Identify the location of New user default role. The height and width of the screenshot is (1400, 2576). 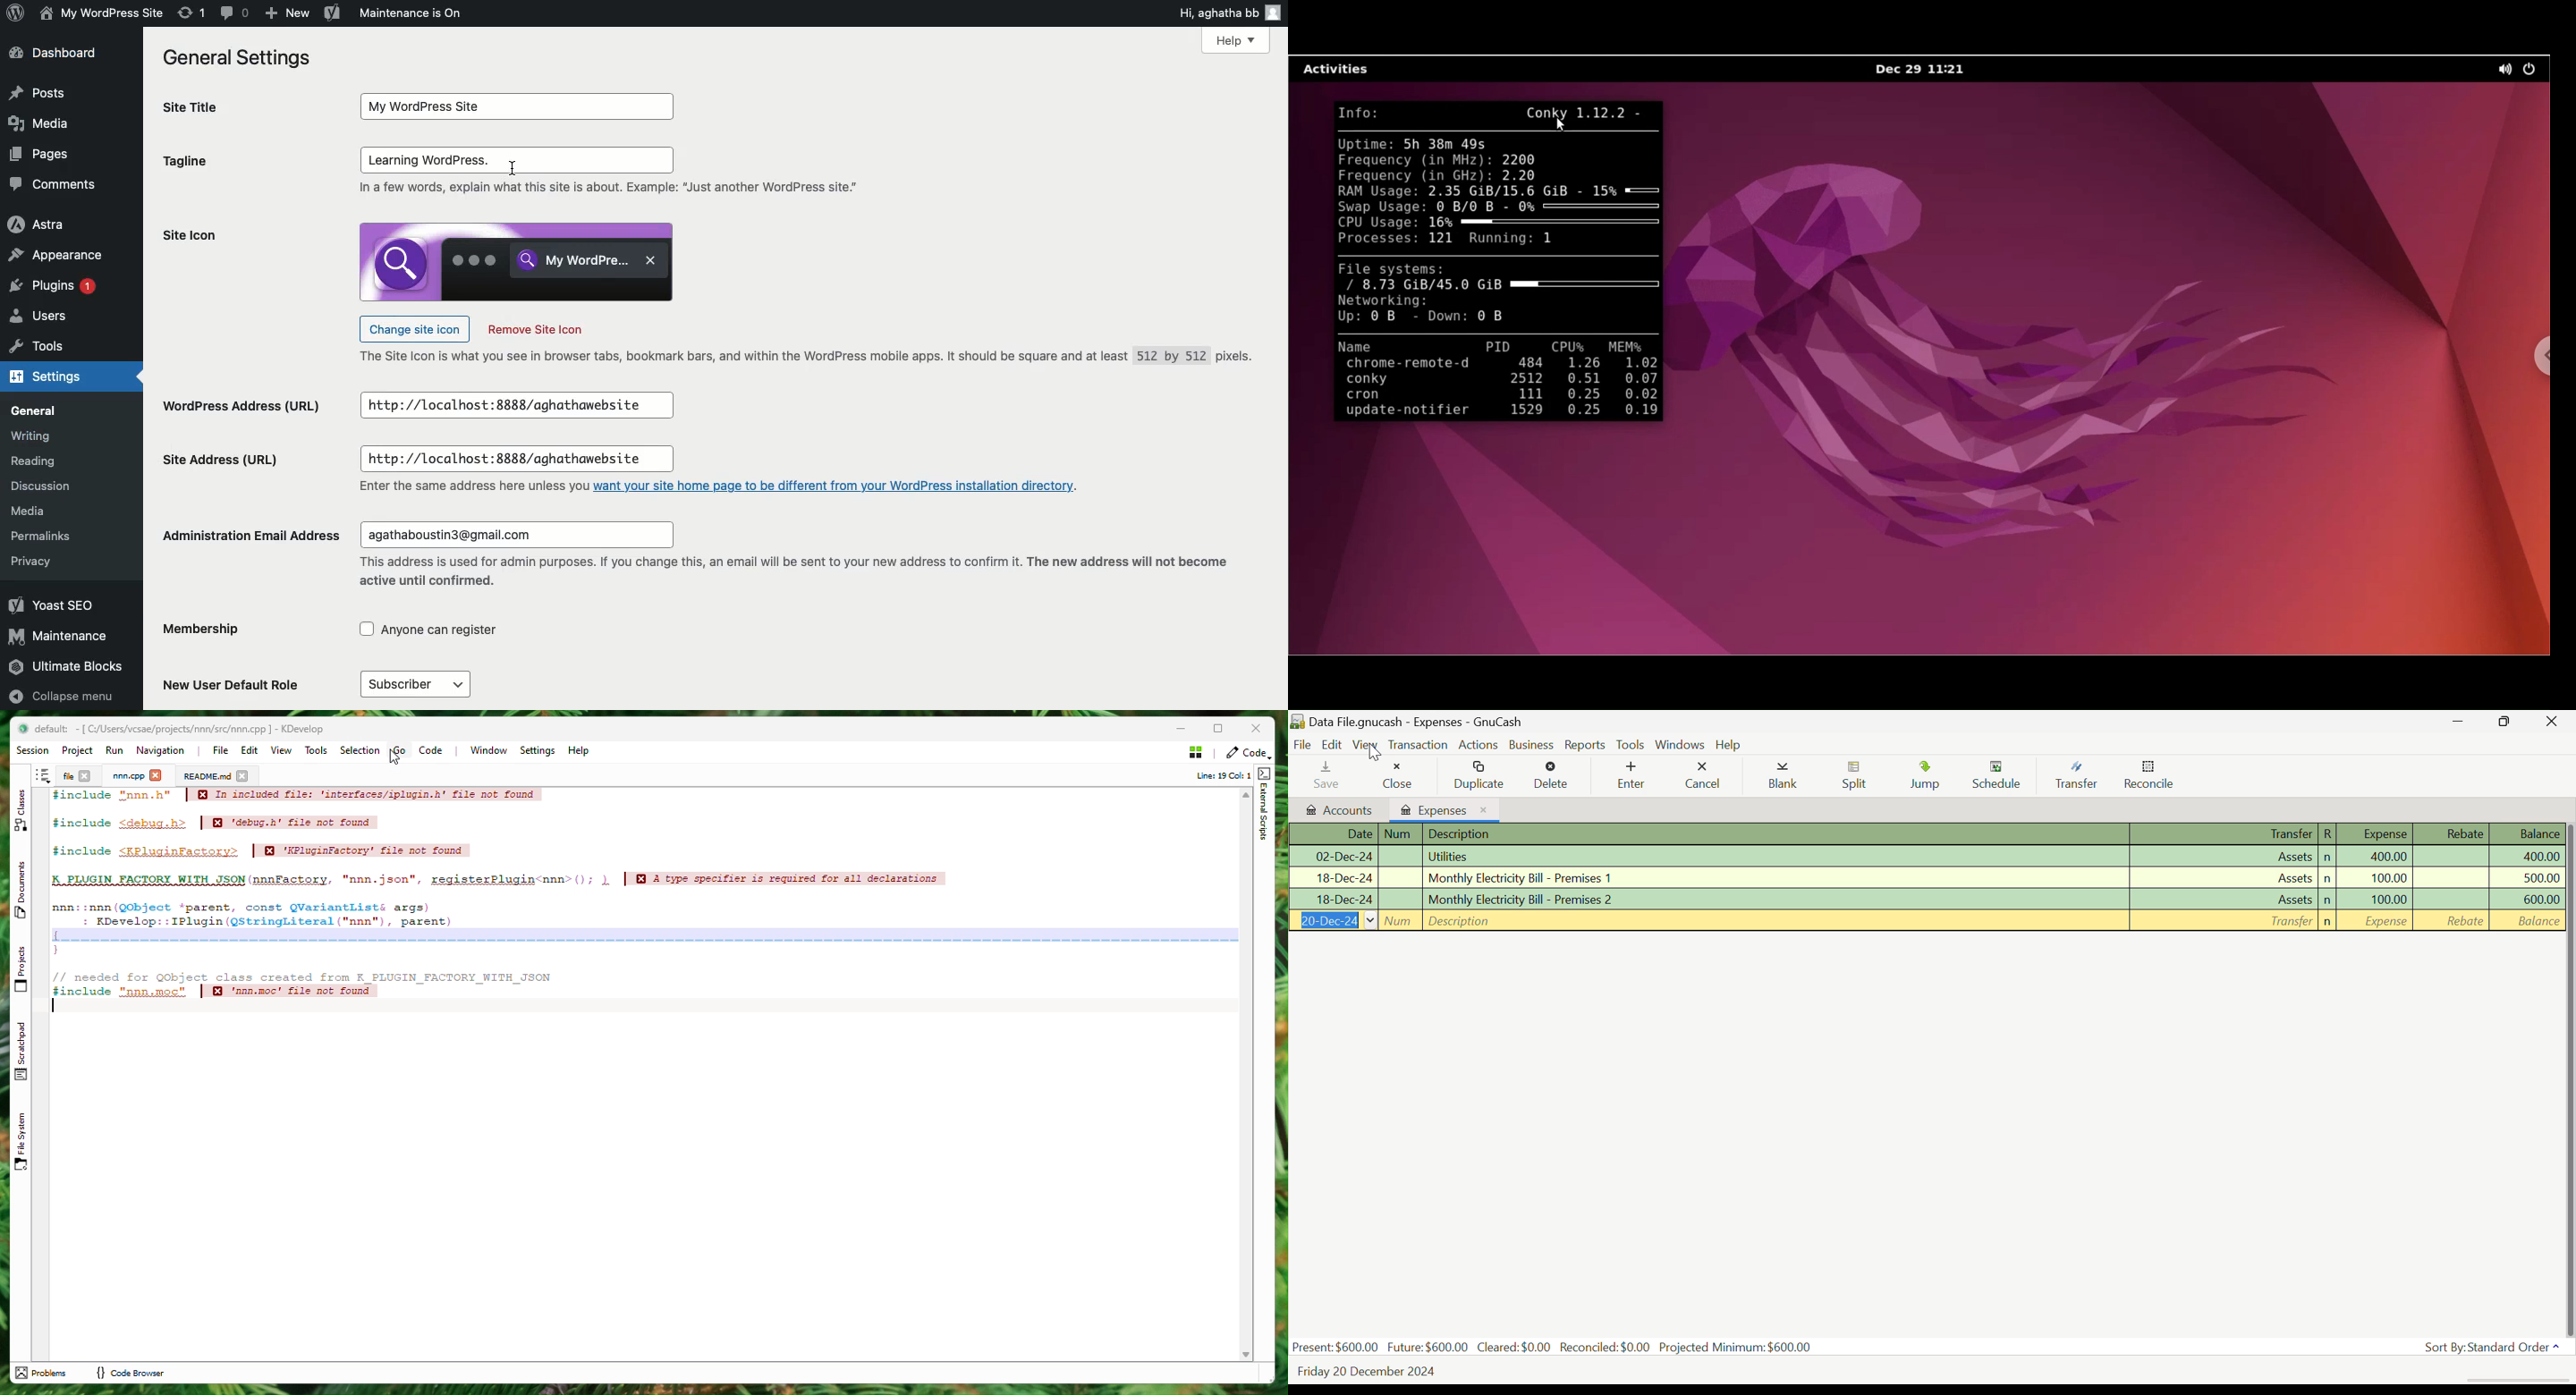
(315, 683).